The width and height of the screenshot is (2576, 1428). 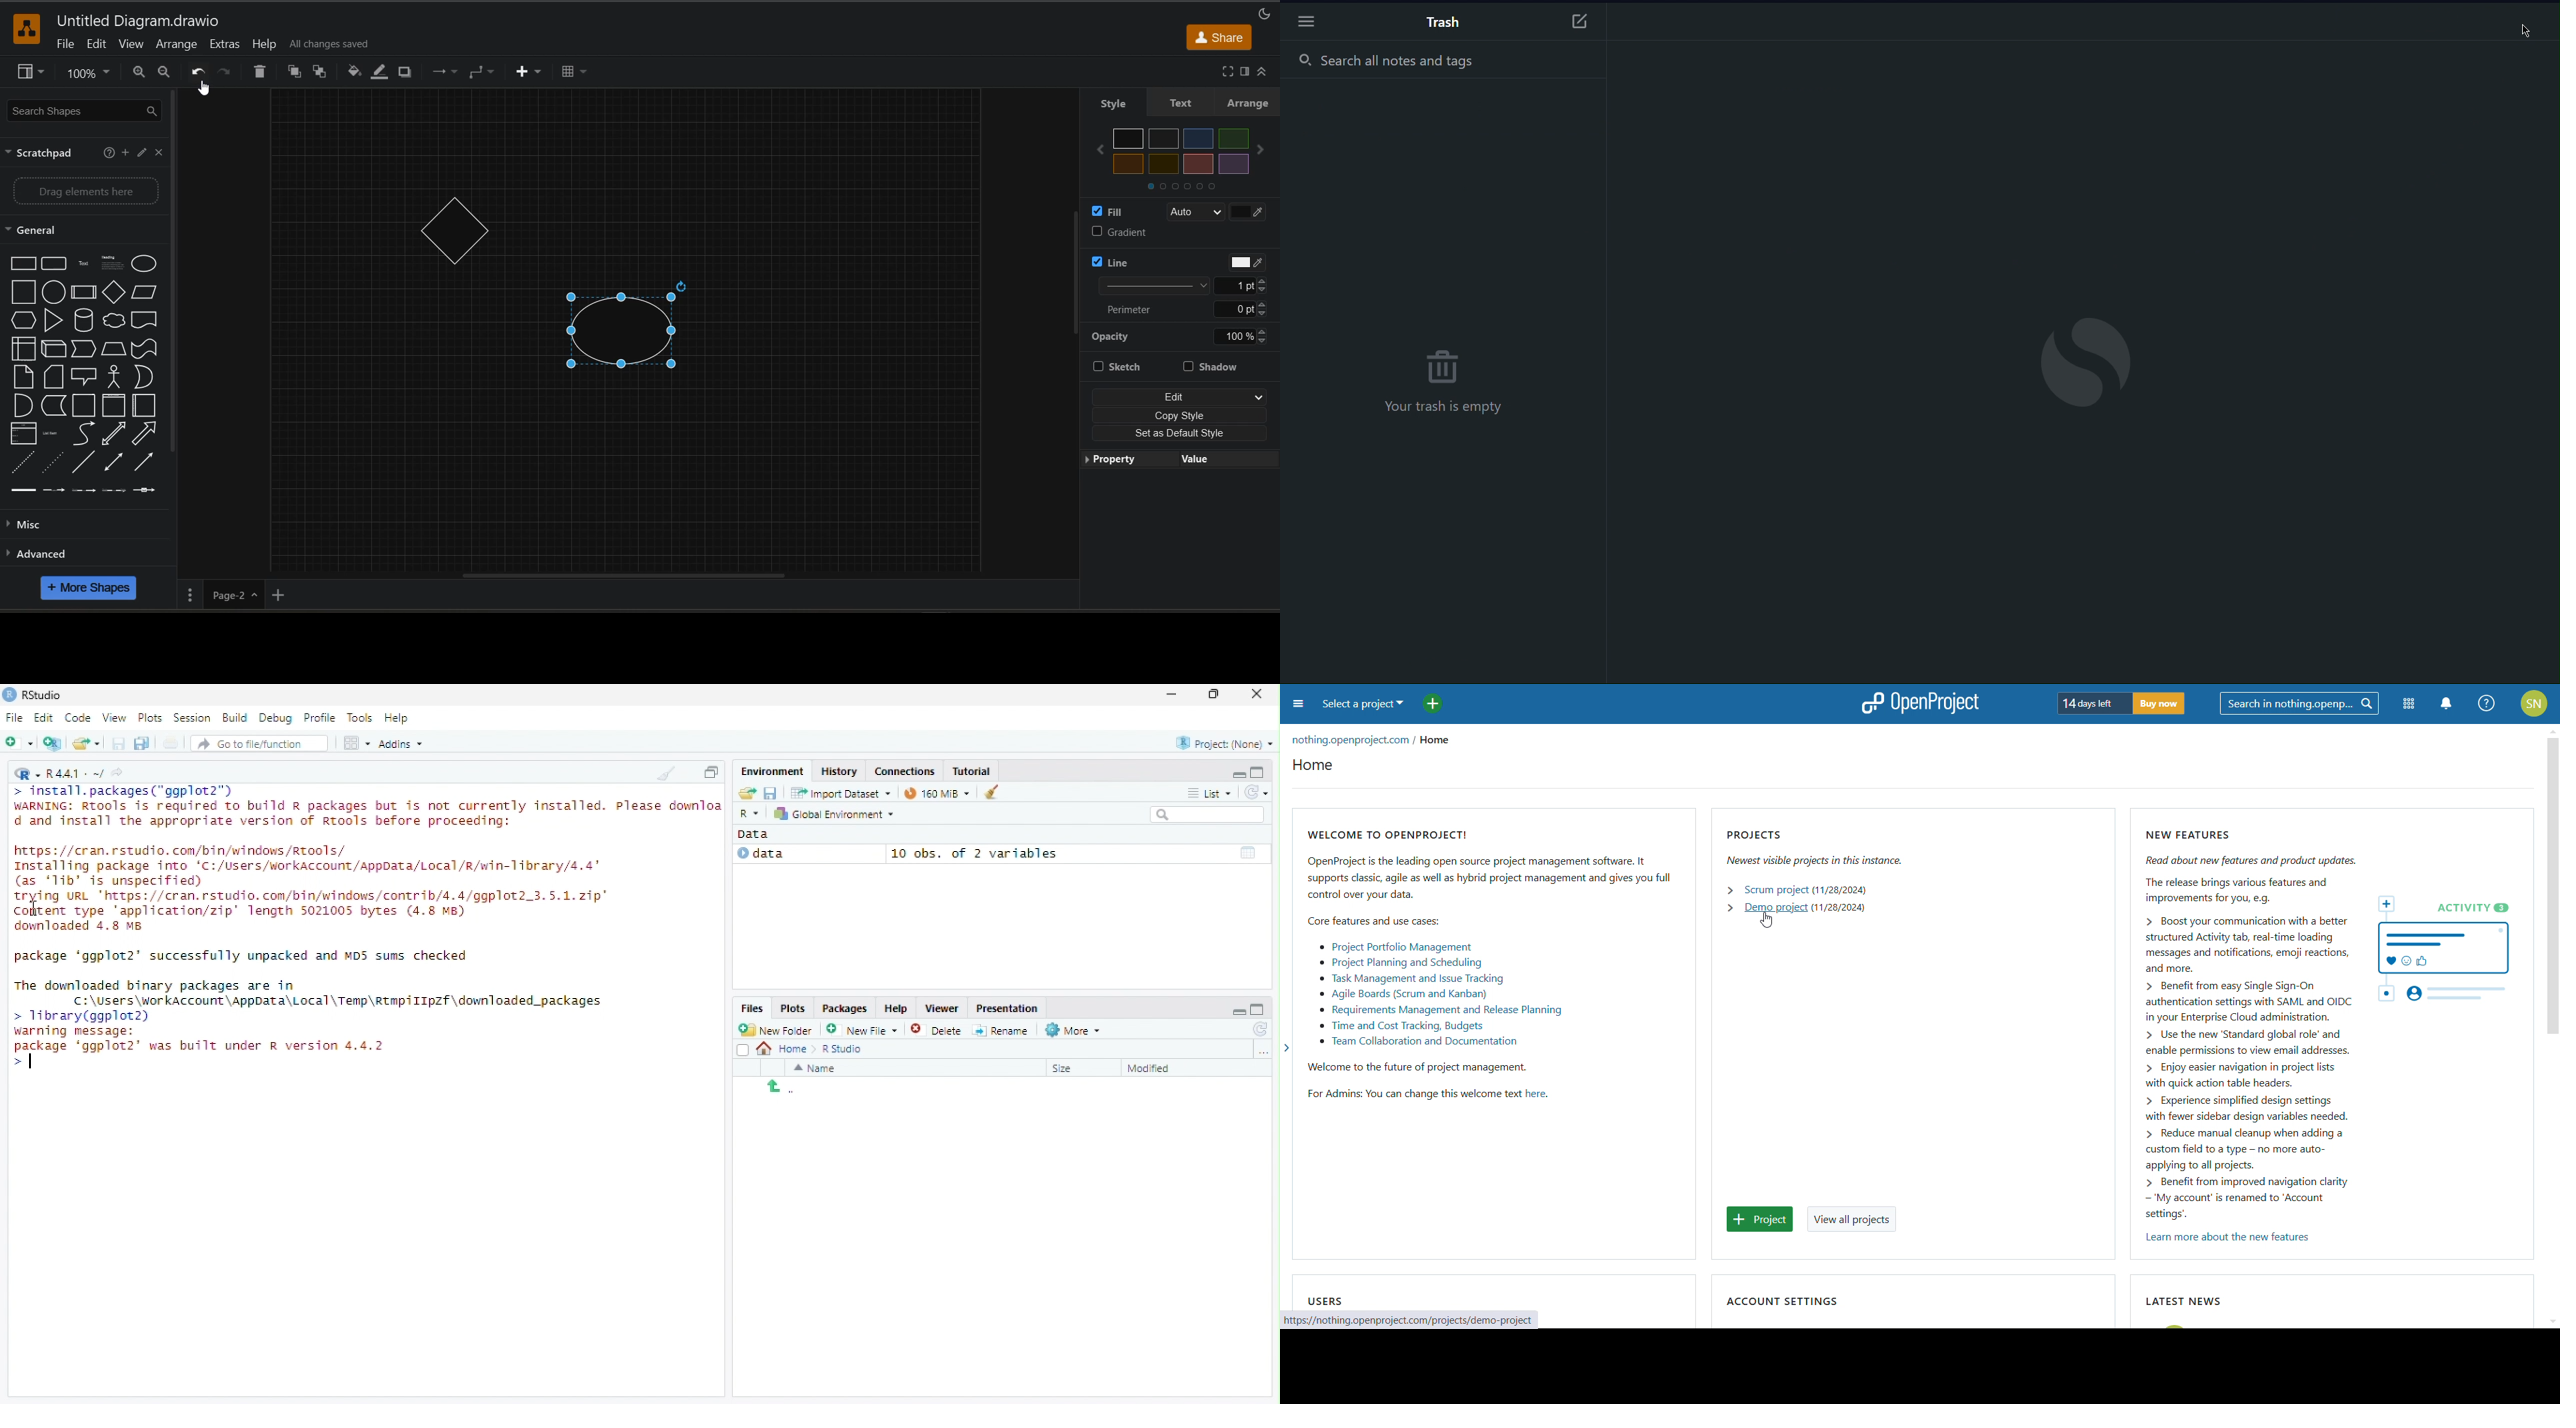 I want to click on open an existing file, so click(x=89, y=743).